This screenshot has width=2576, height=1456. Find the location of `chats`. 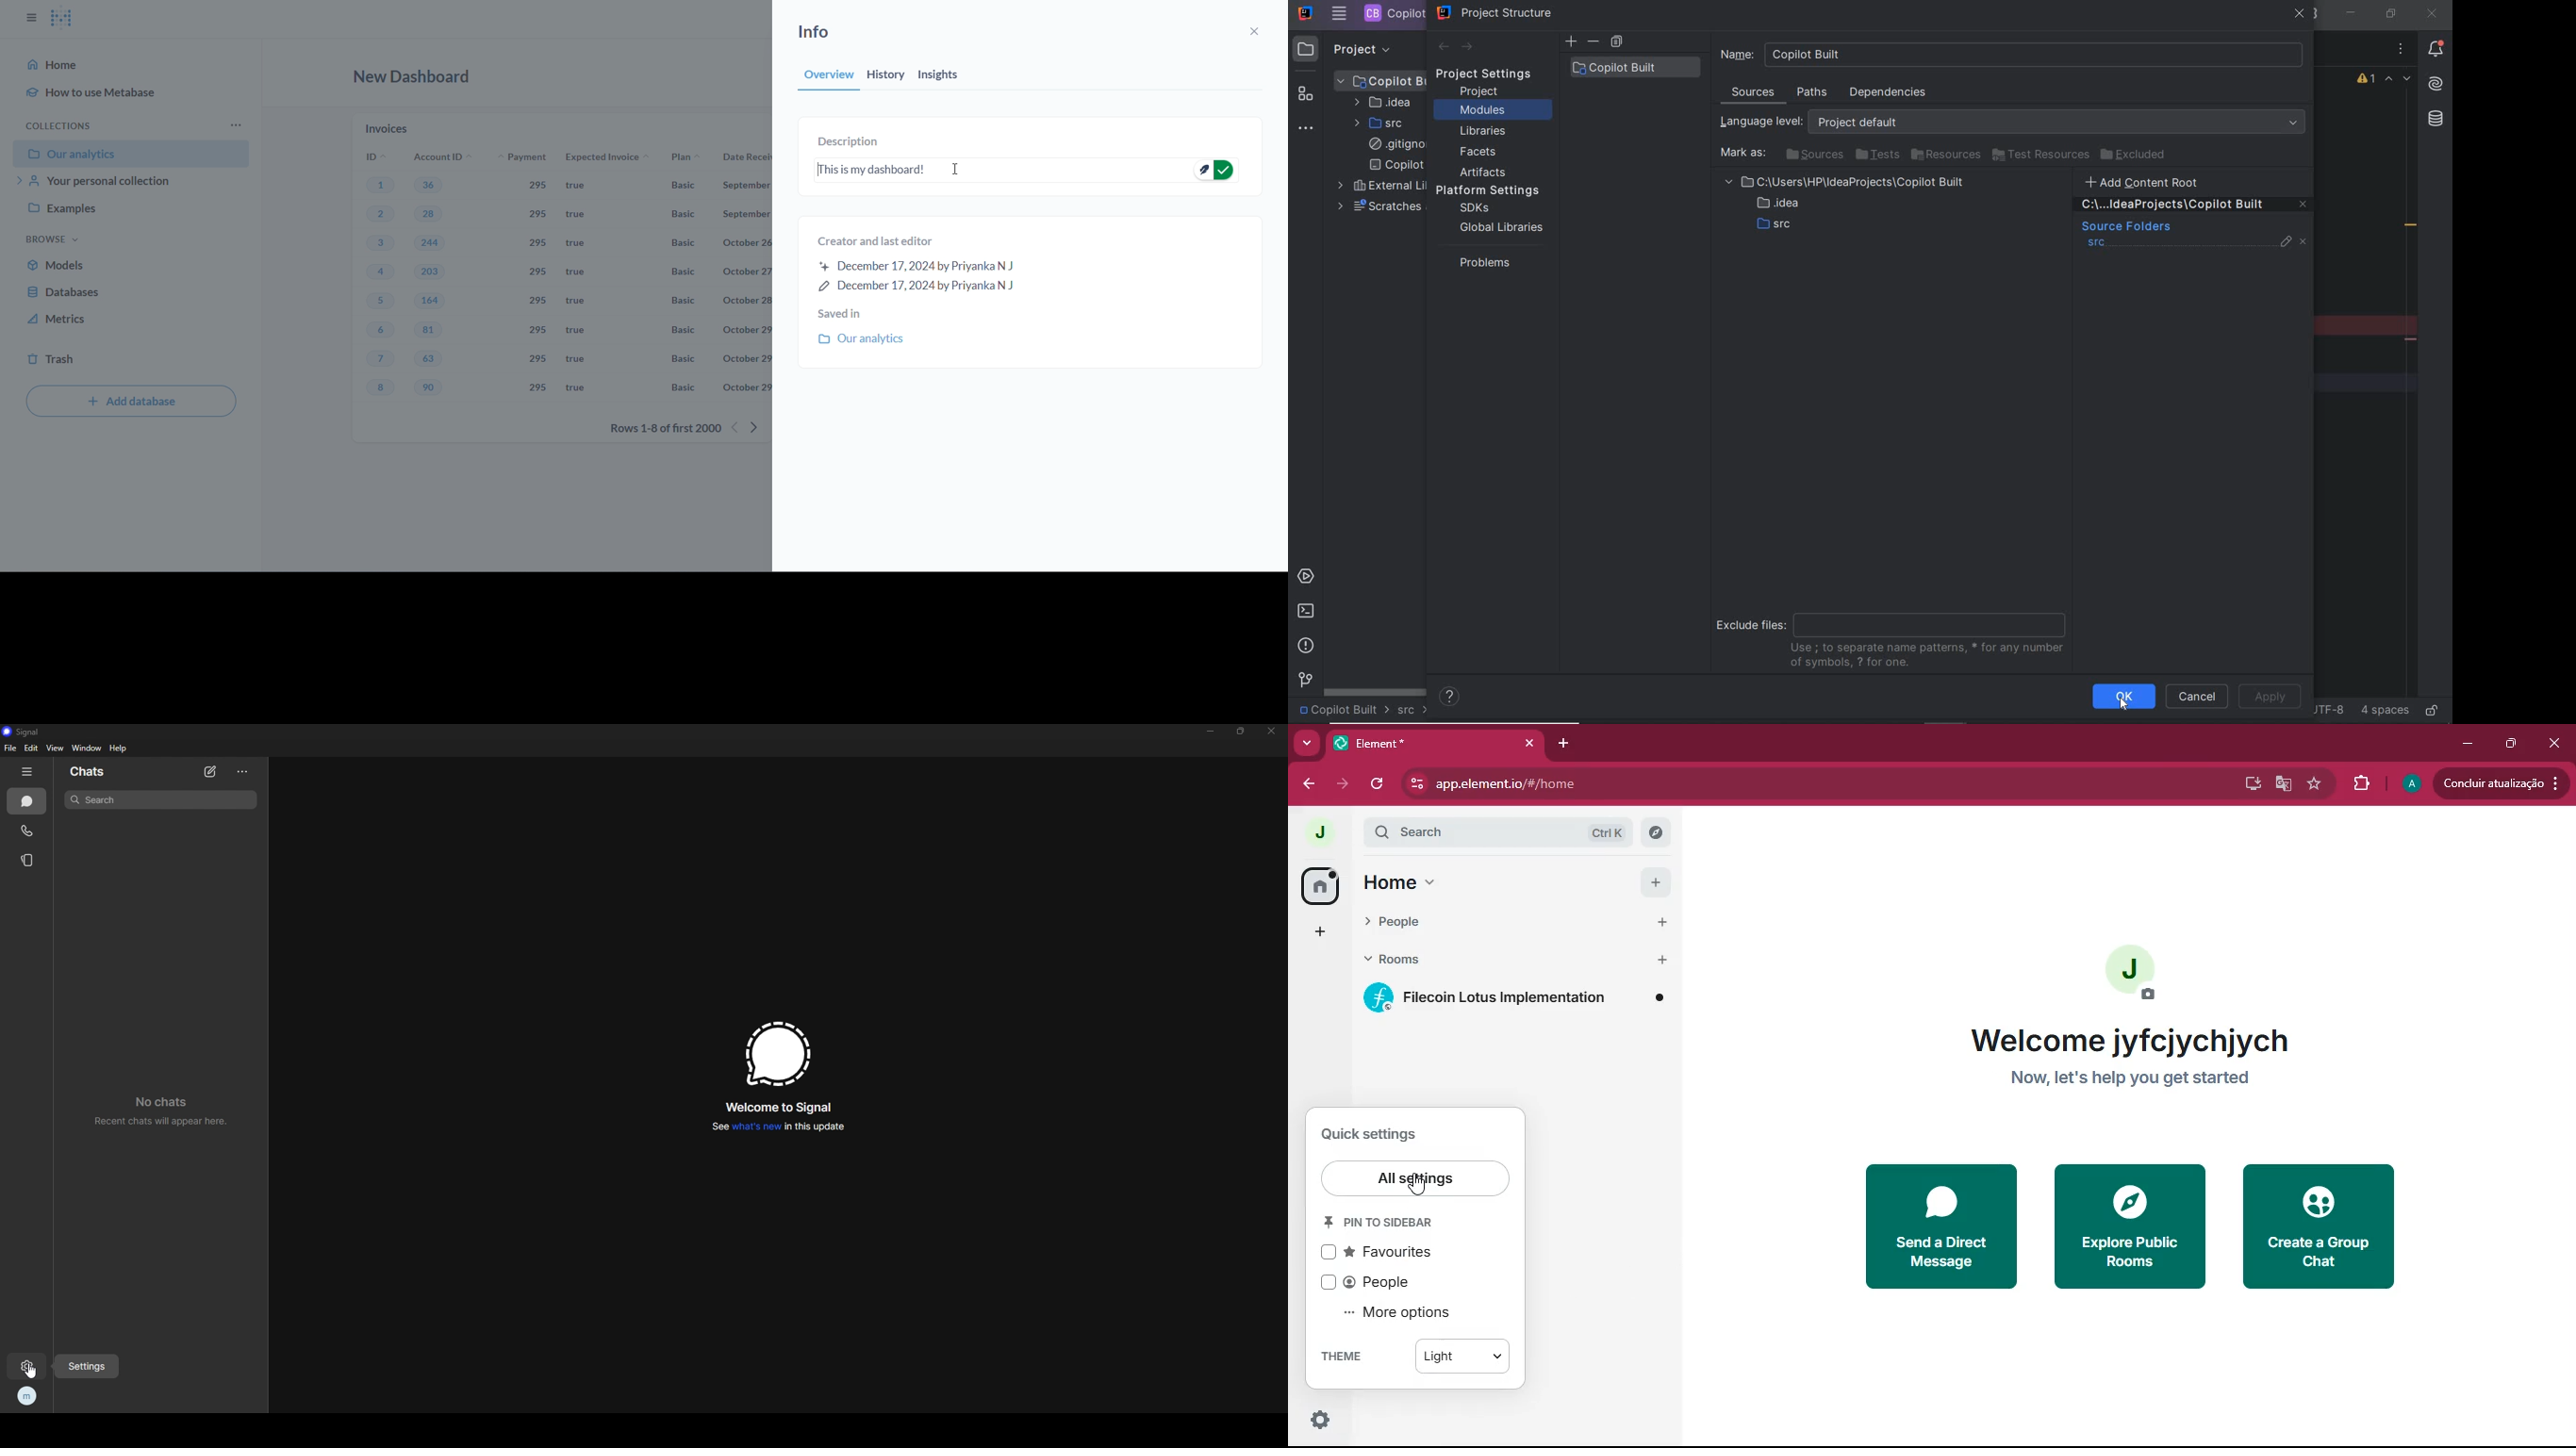

chats is located at coordinates (109, 770).